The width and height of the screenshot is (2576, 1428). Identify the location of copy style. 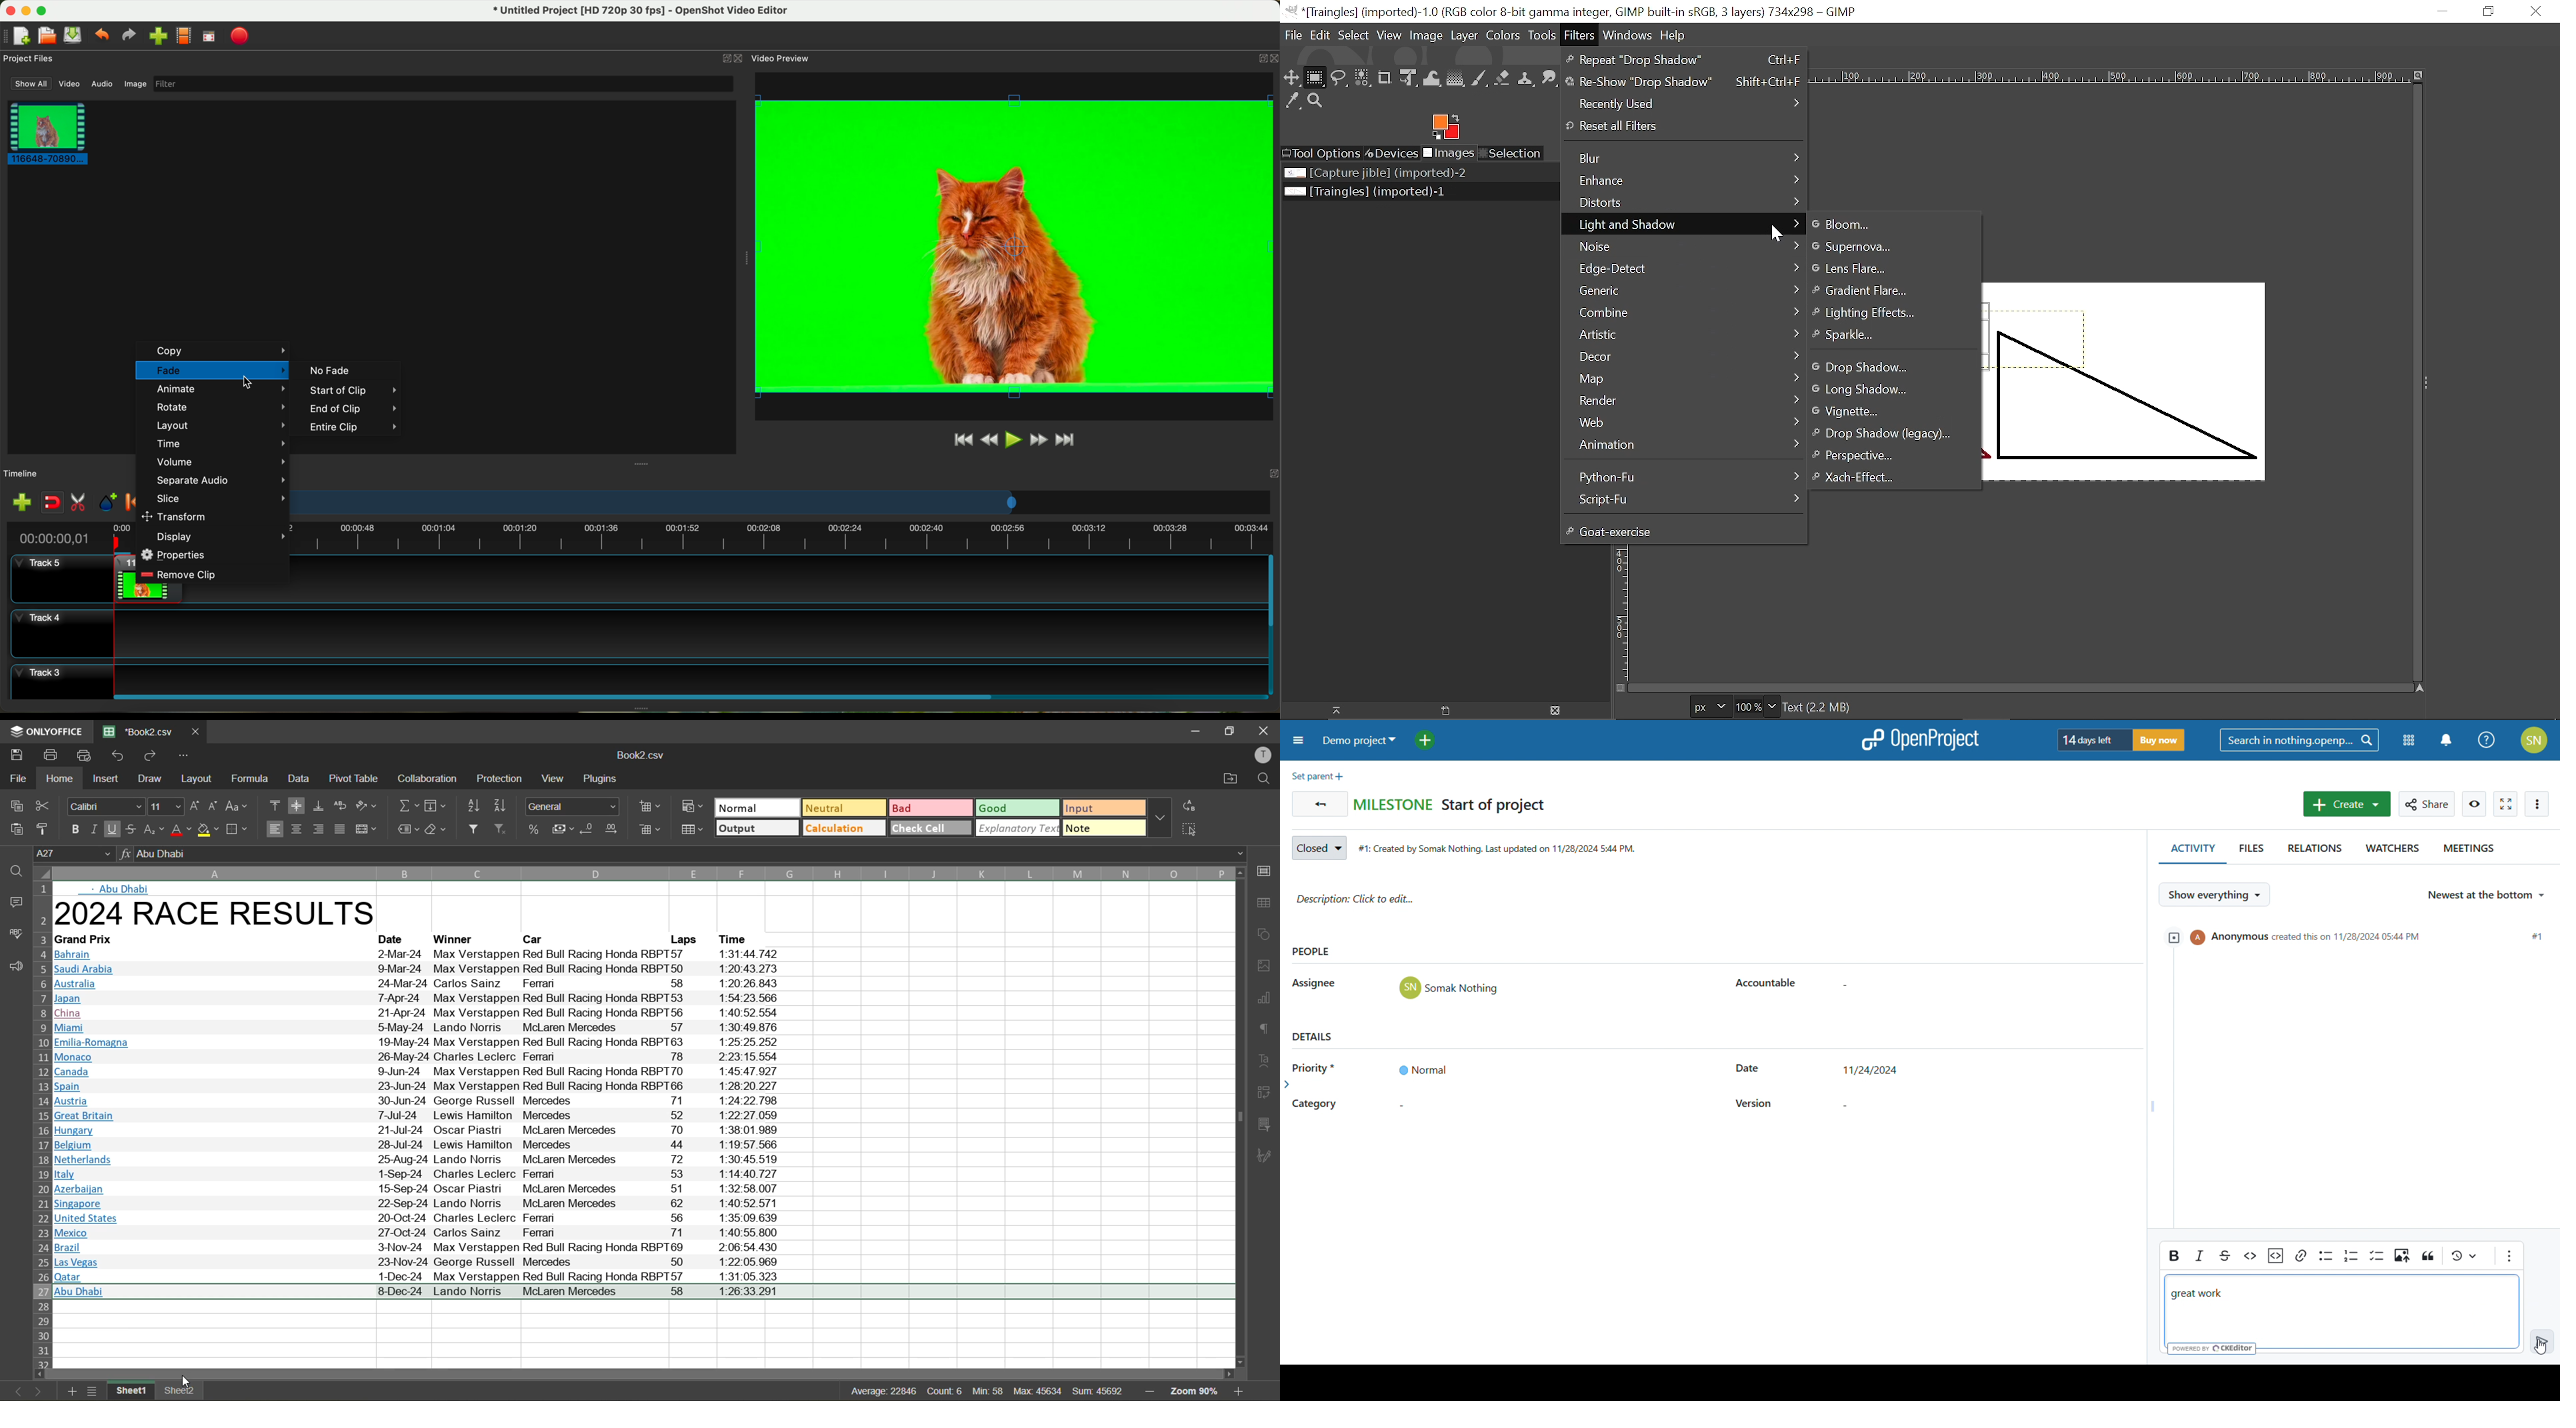
(47, 828).